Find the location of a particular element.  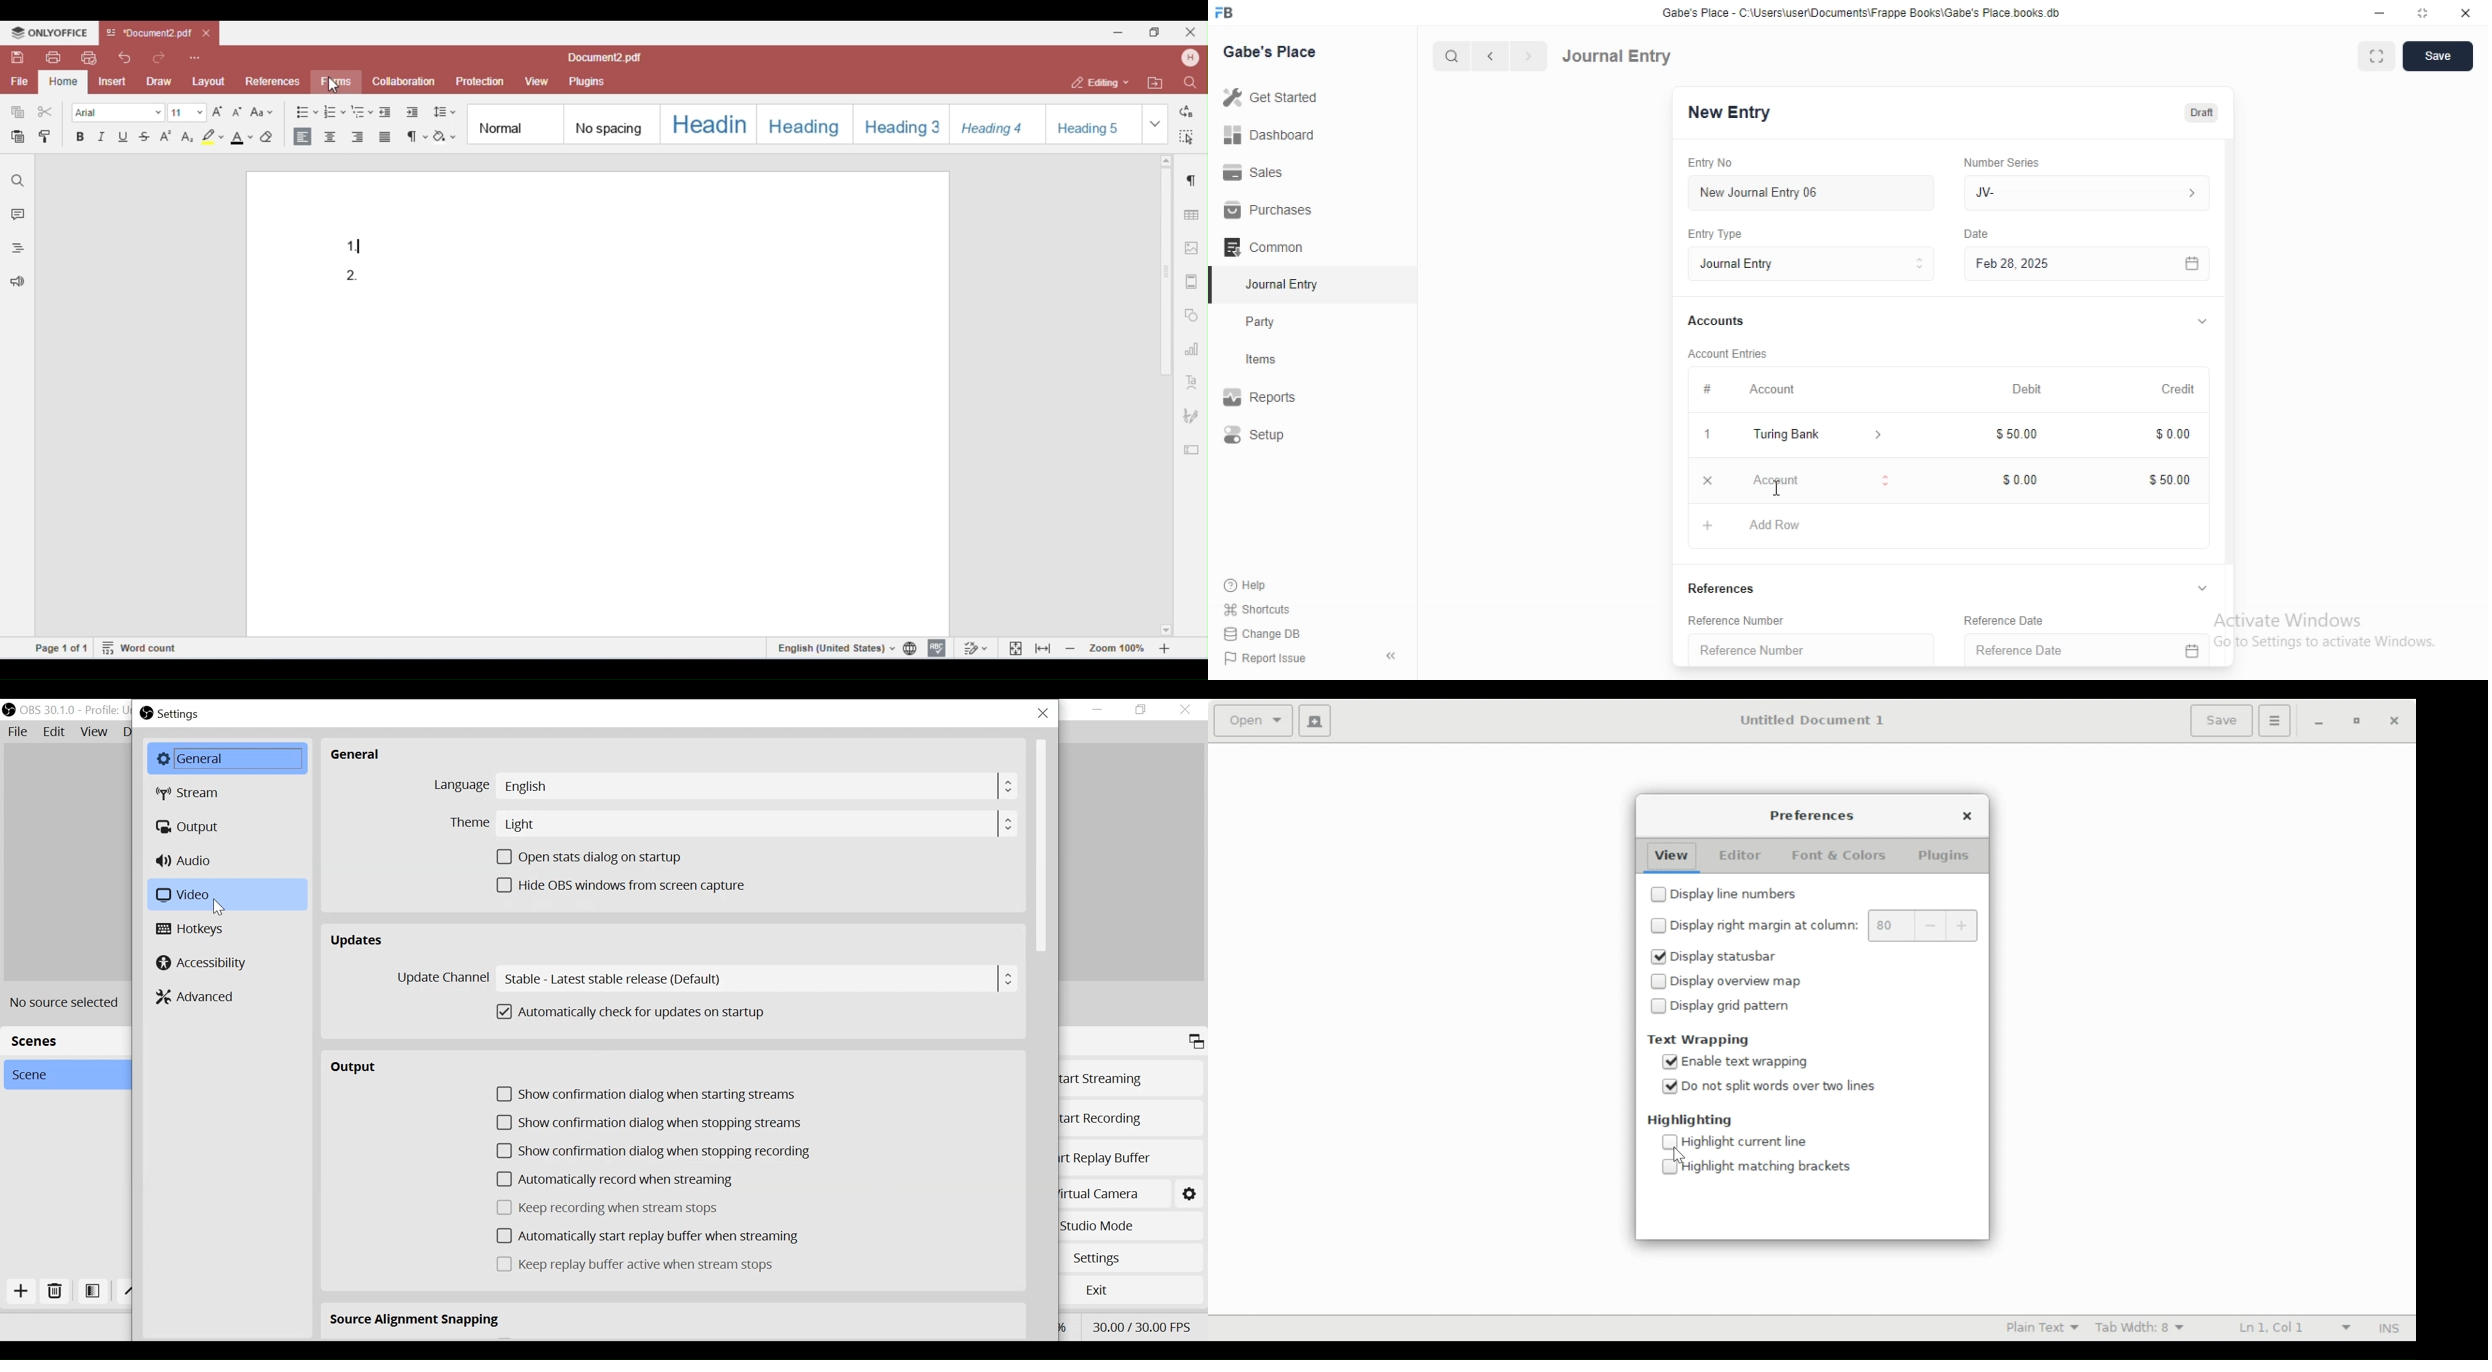

1 is located at coordinates (1704, 435).